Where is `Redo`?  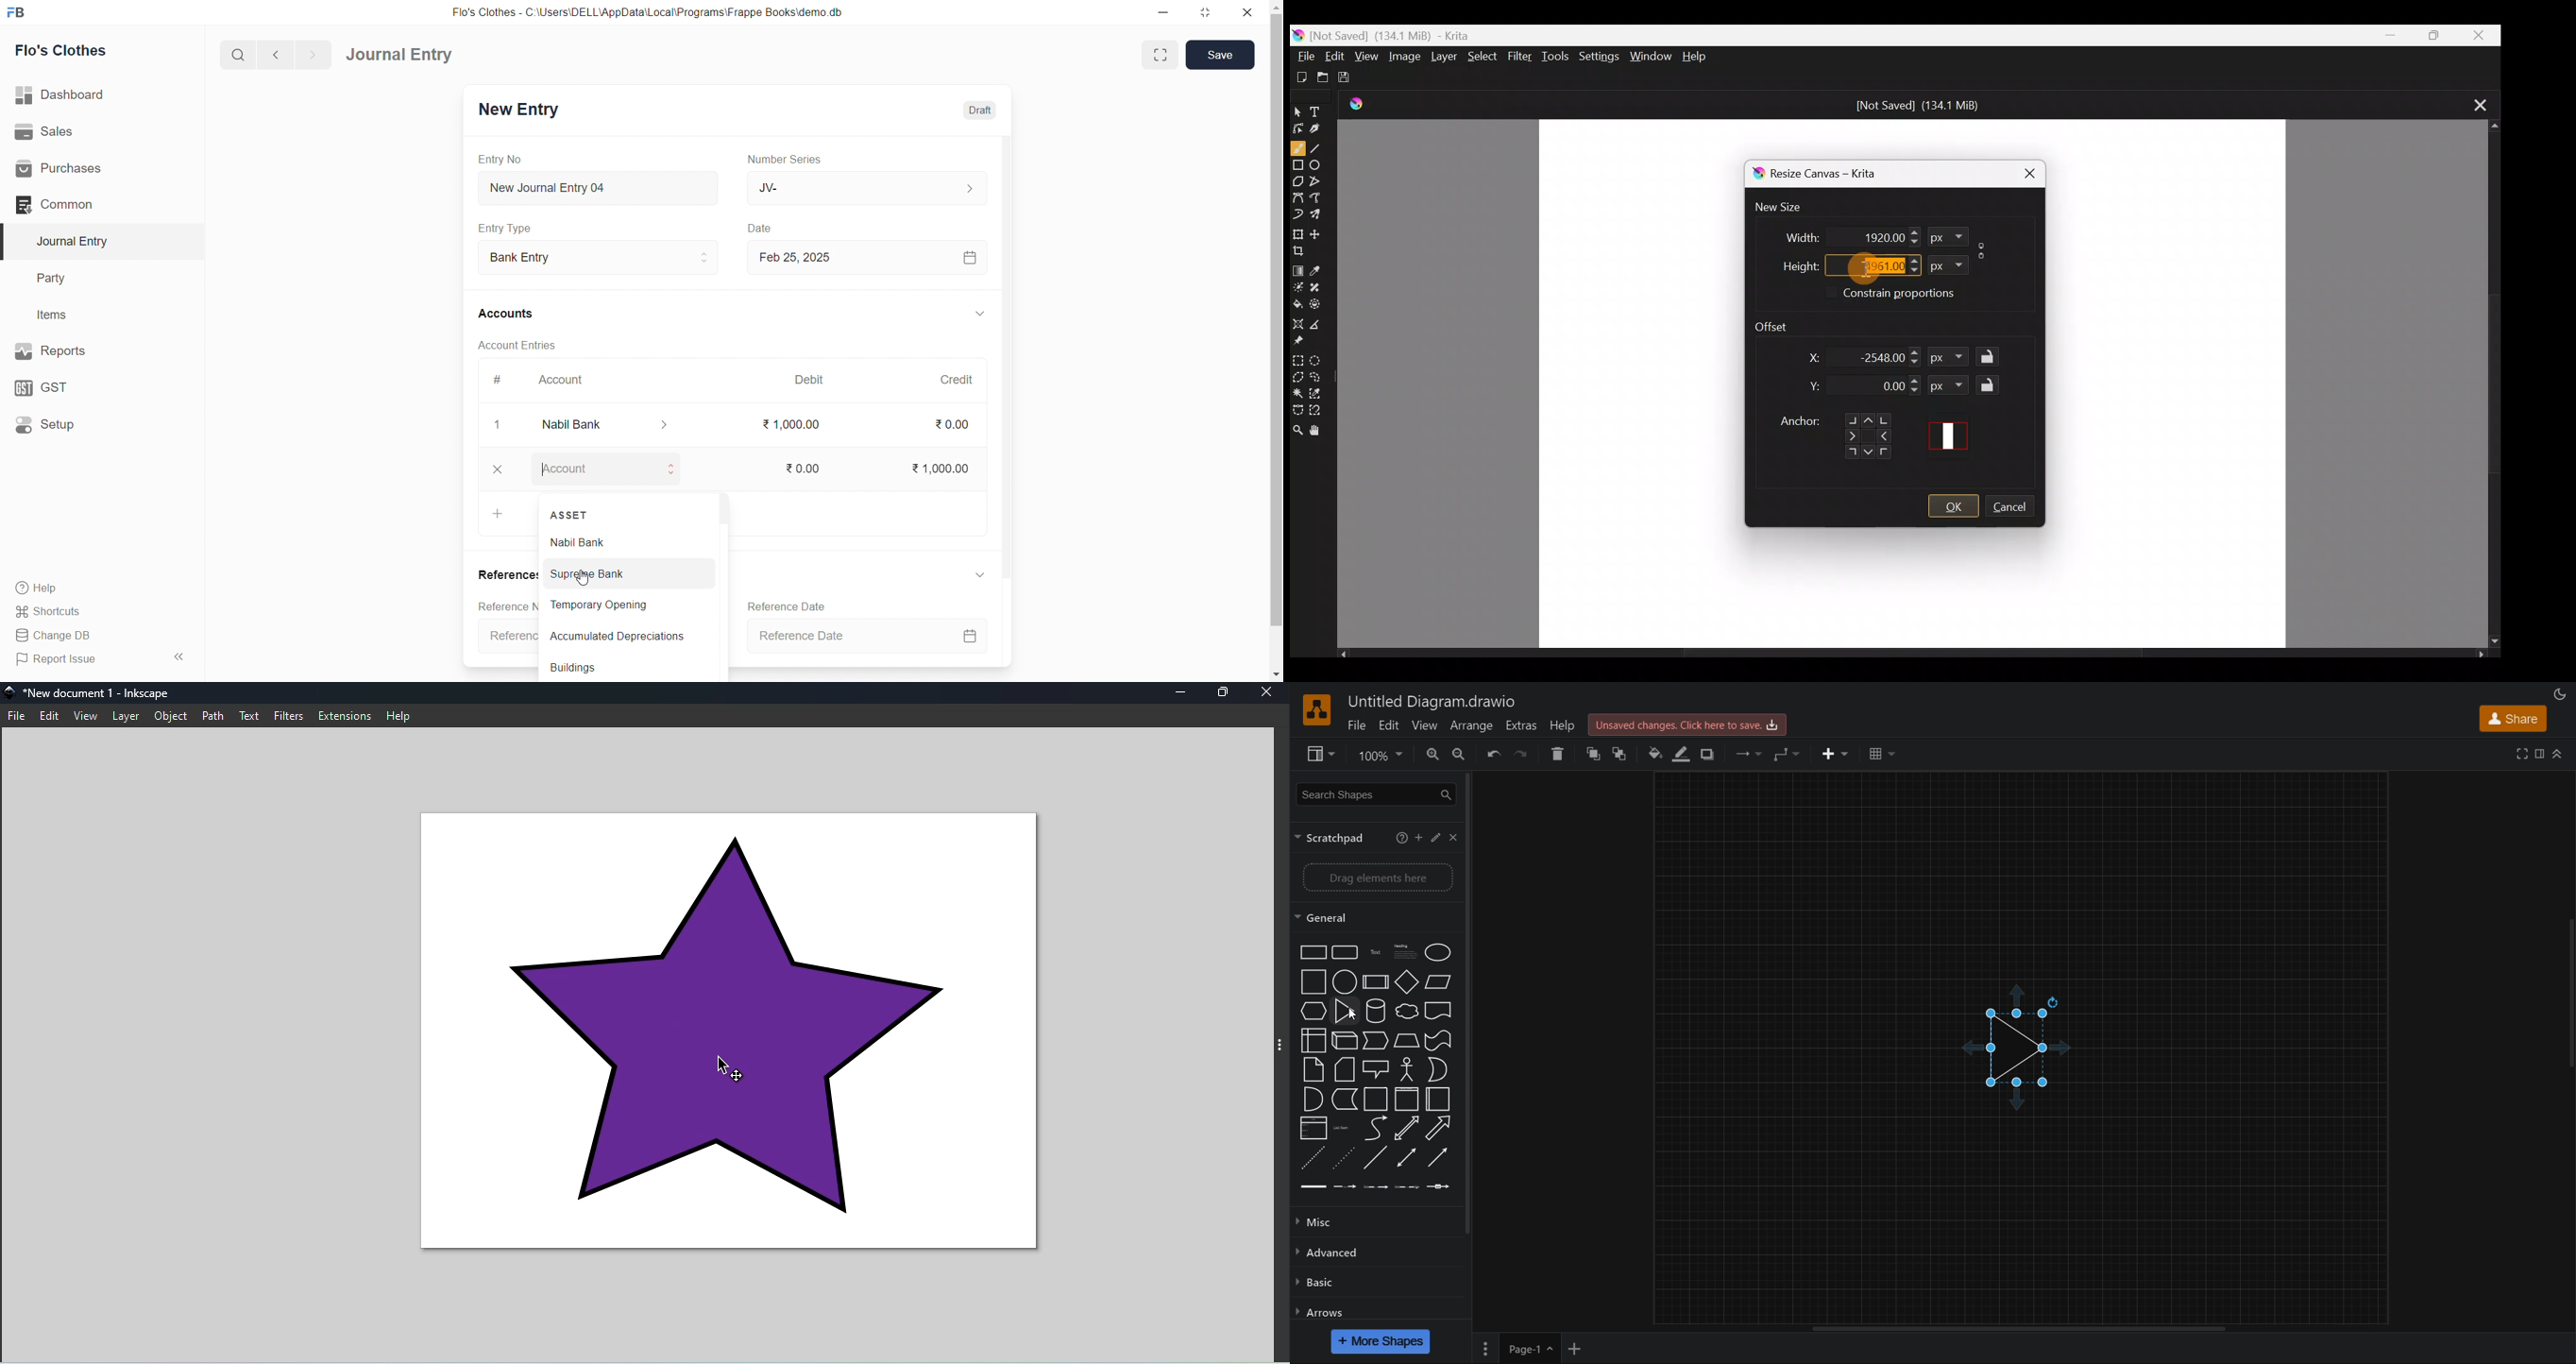 Redo is located at coordinates (1521, 754).